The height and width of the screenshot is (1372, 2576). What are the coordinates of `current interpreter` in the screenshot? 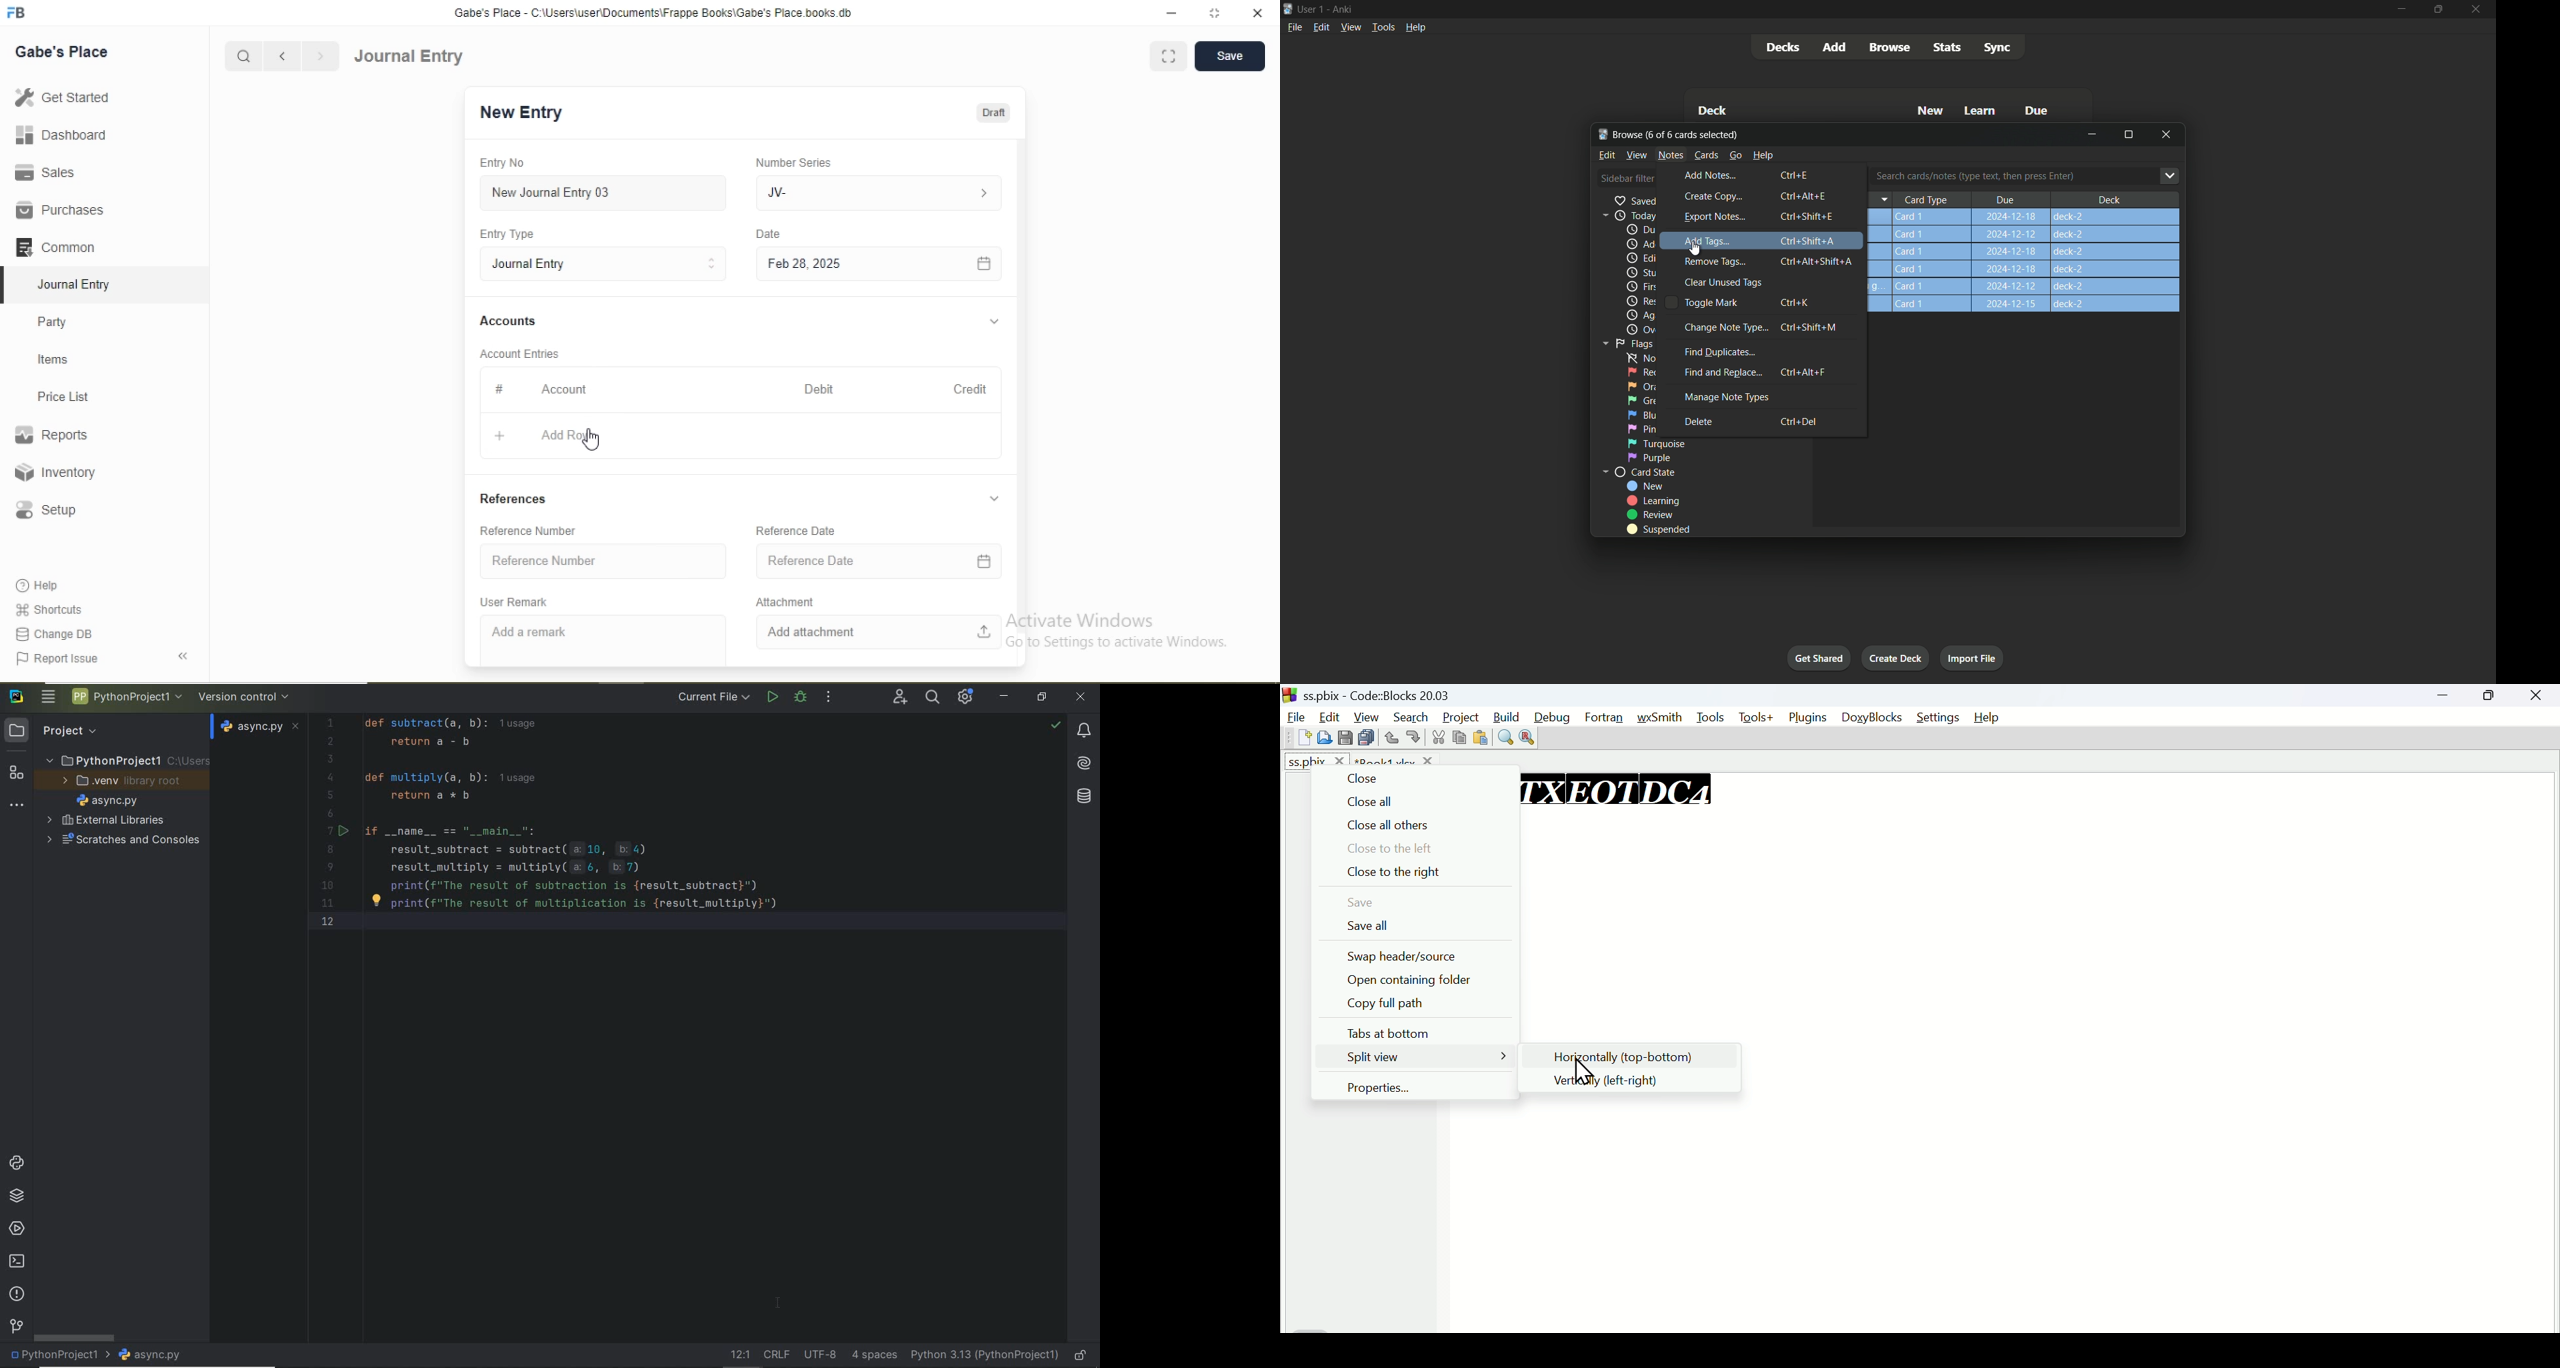 It's located at (986, 1356).